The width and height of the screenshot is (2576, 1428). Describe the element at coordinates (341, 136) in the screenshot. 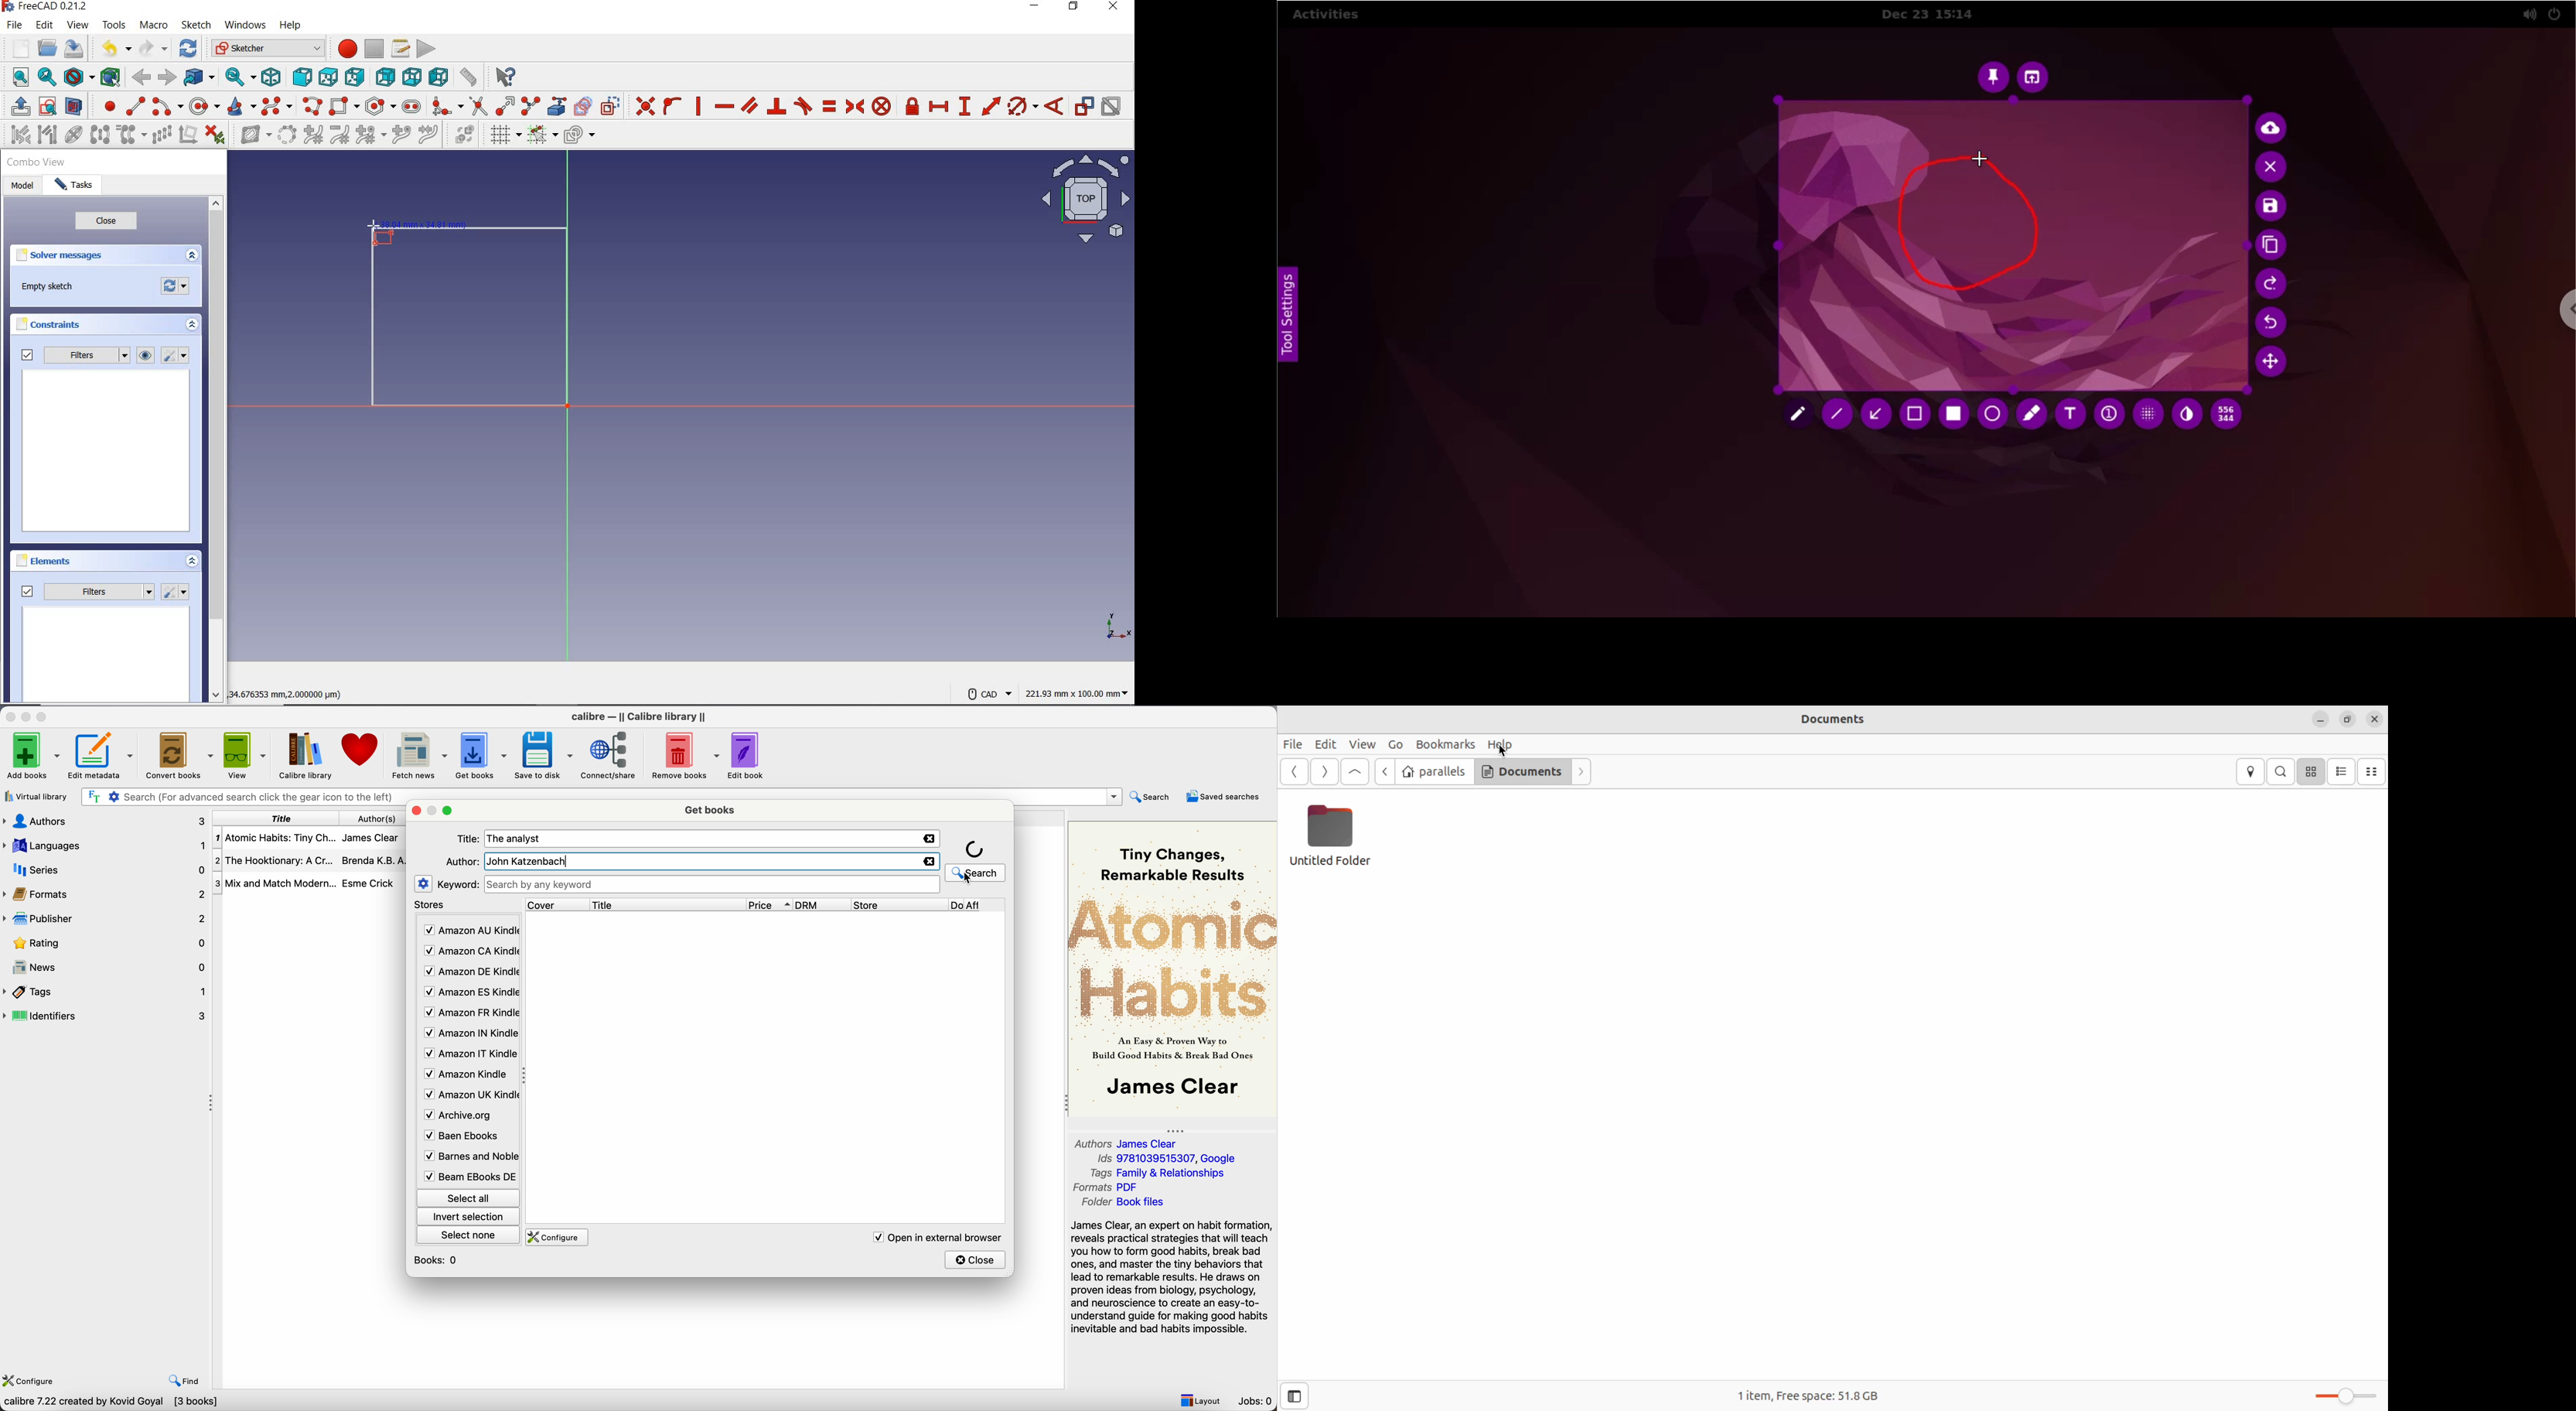

I see `decrease b-spline degree` at that location.